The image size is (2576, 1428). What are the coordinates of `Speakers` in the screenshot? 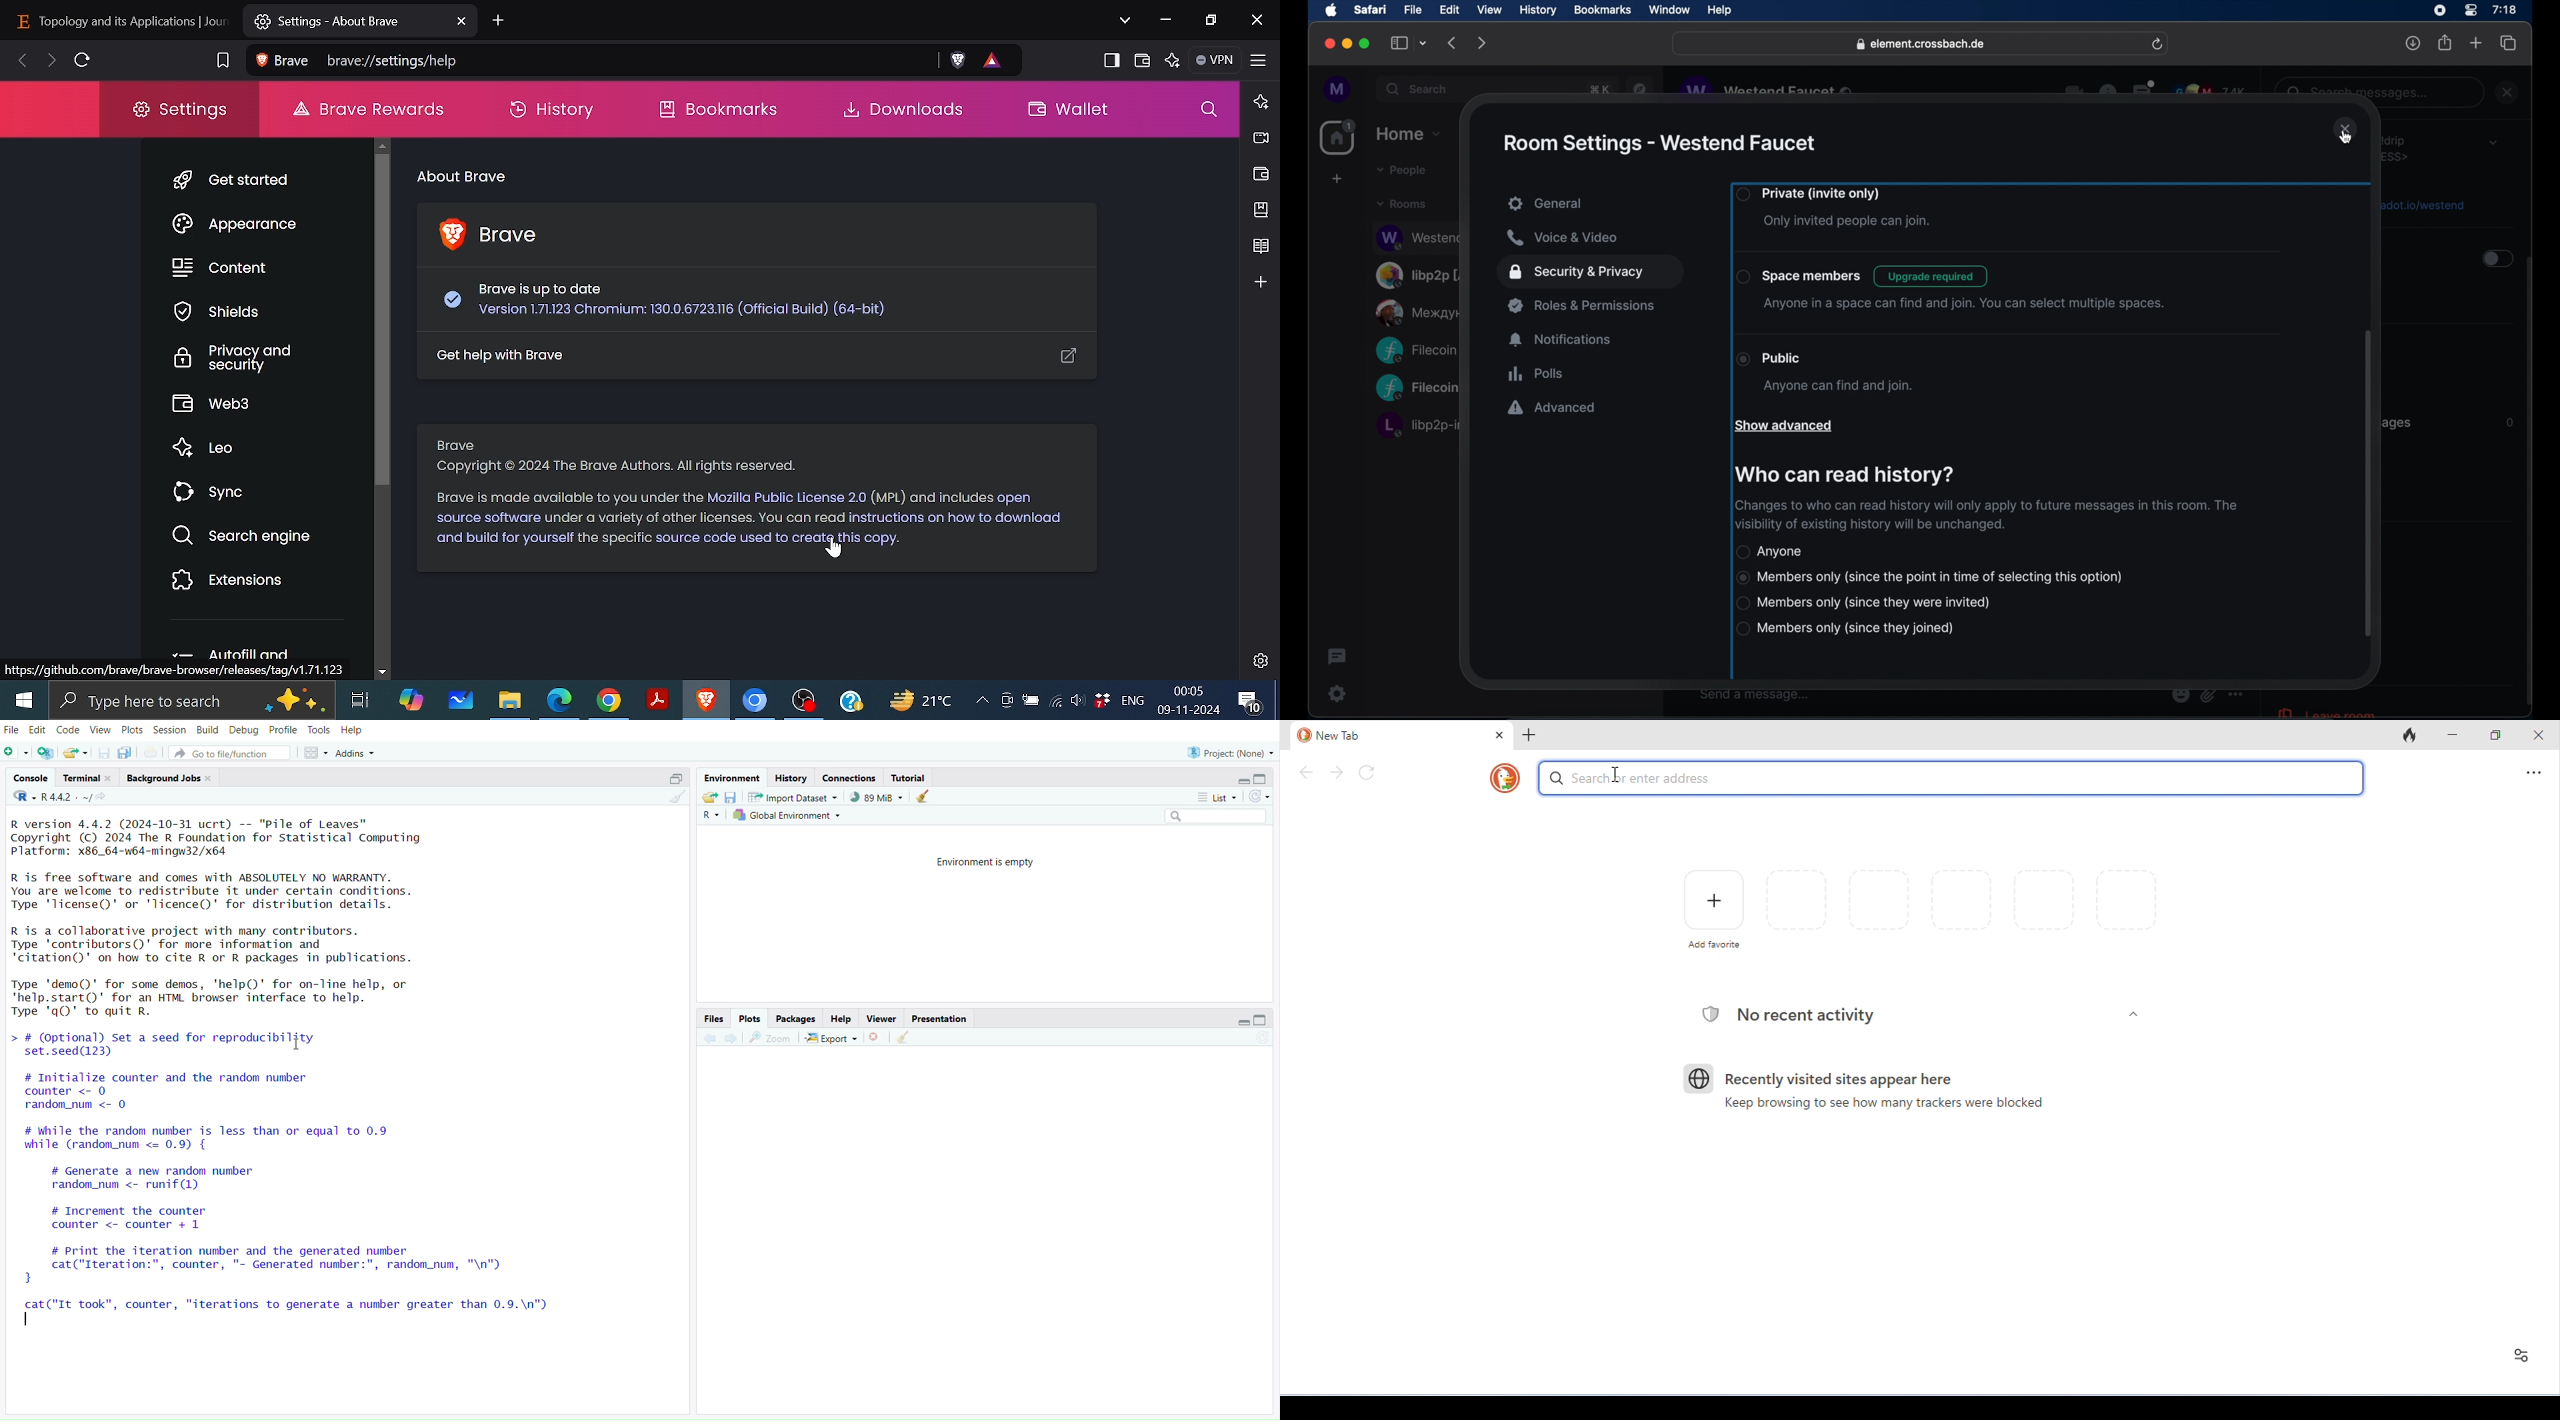 It's located at (1079, 698).